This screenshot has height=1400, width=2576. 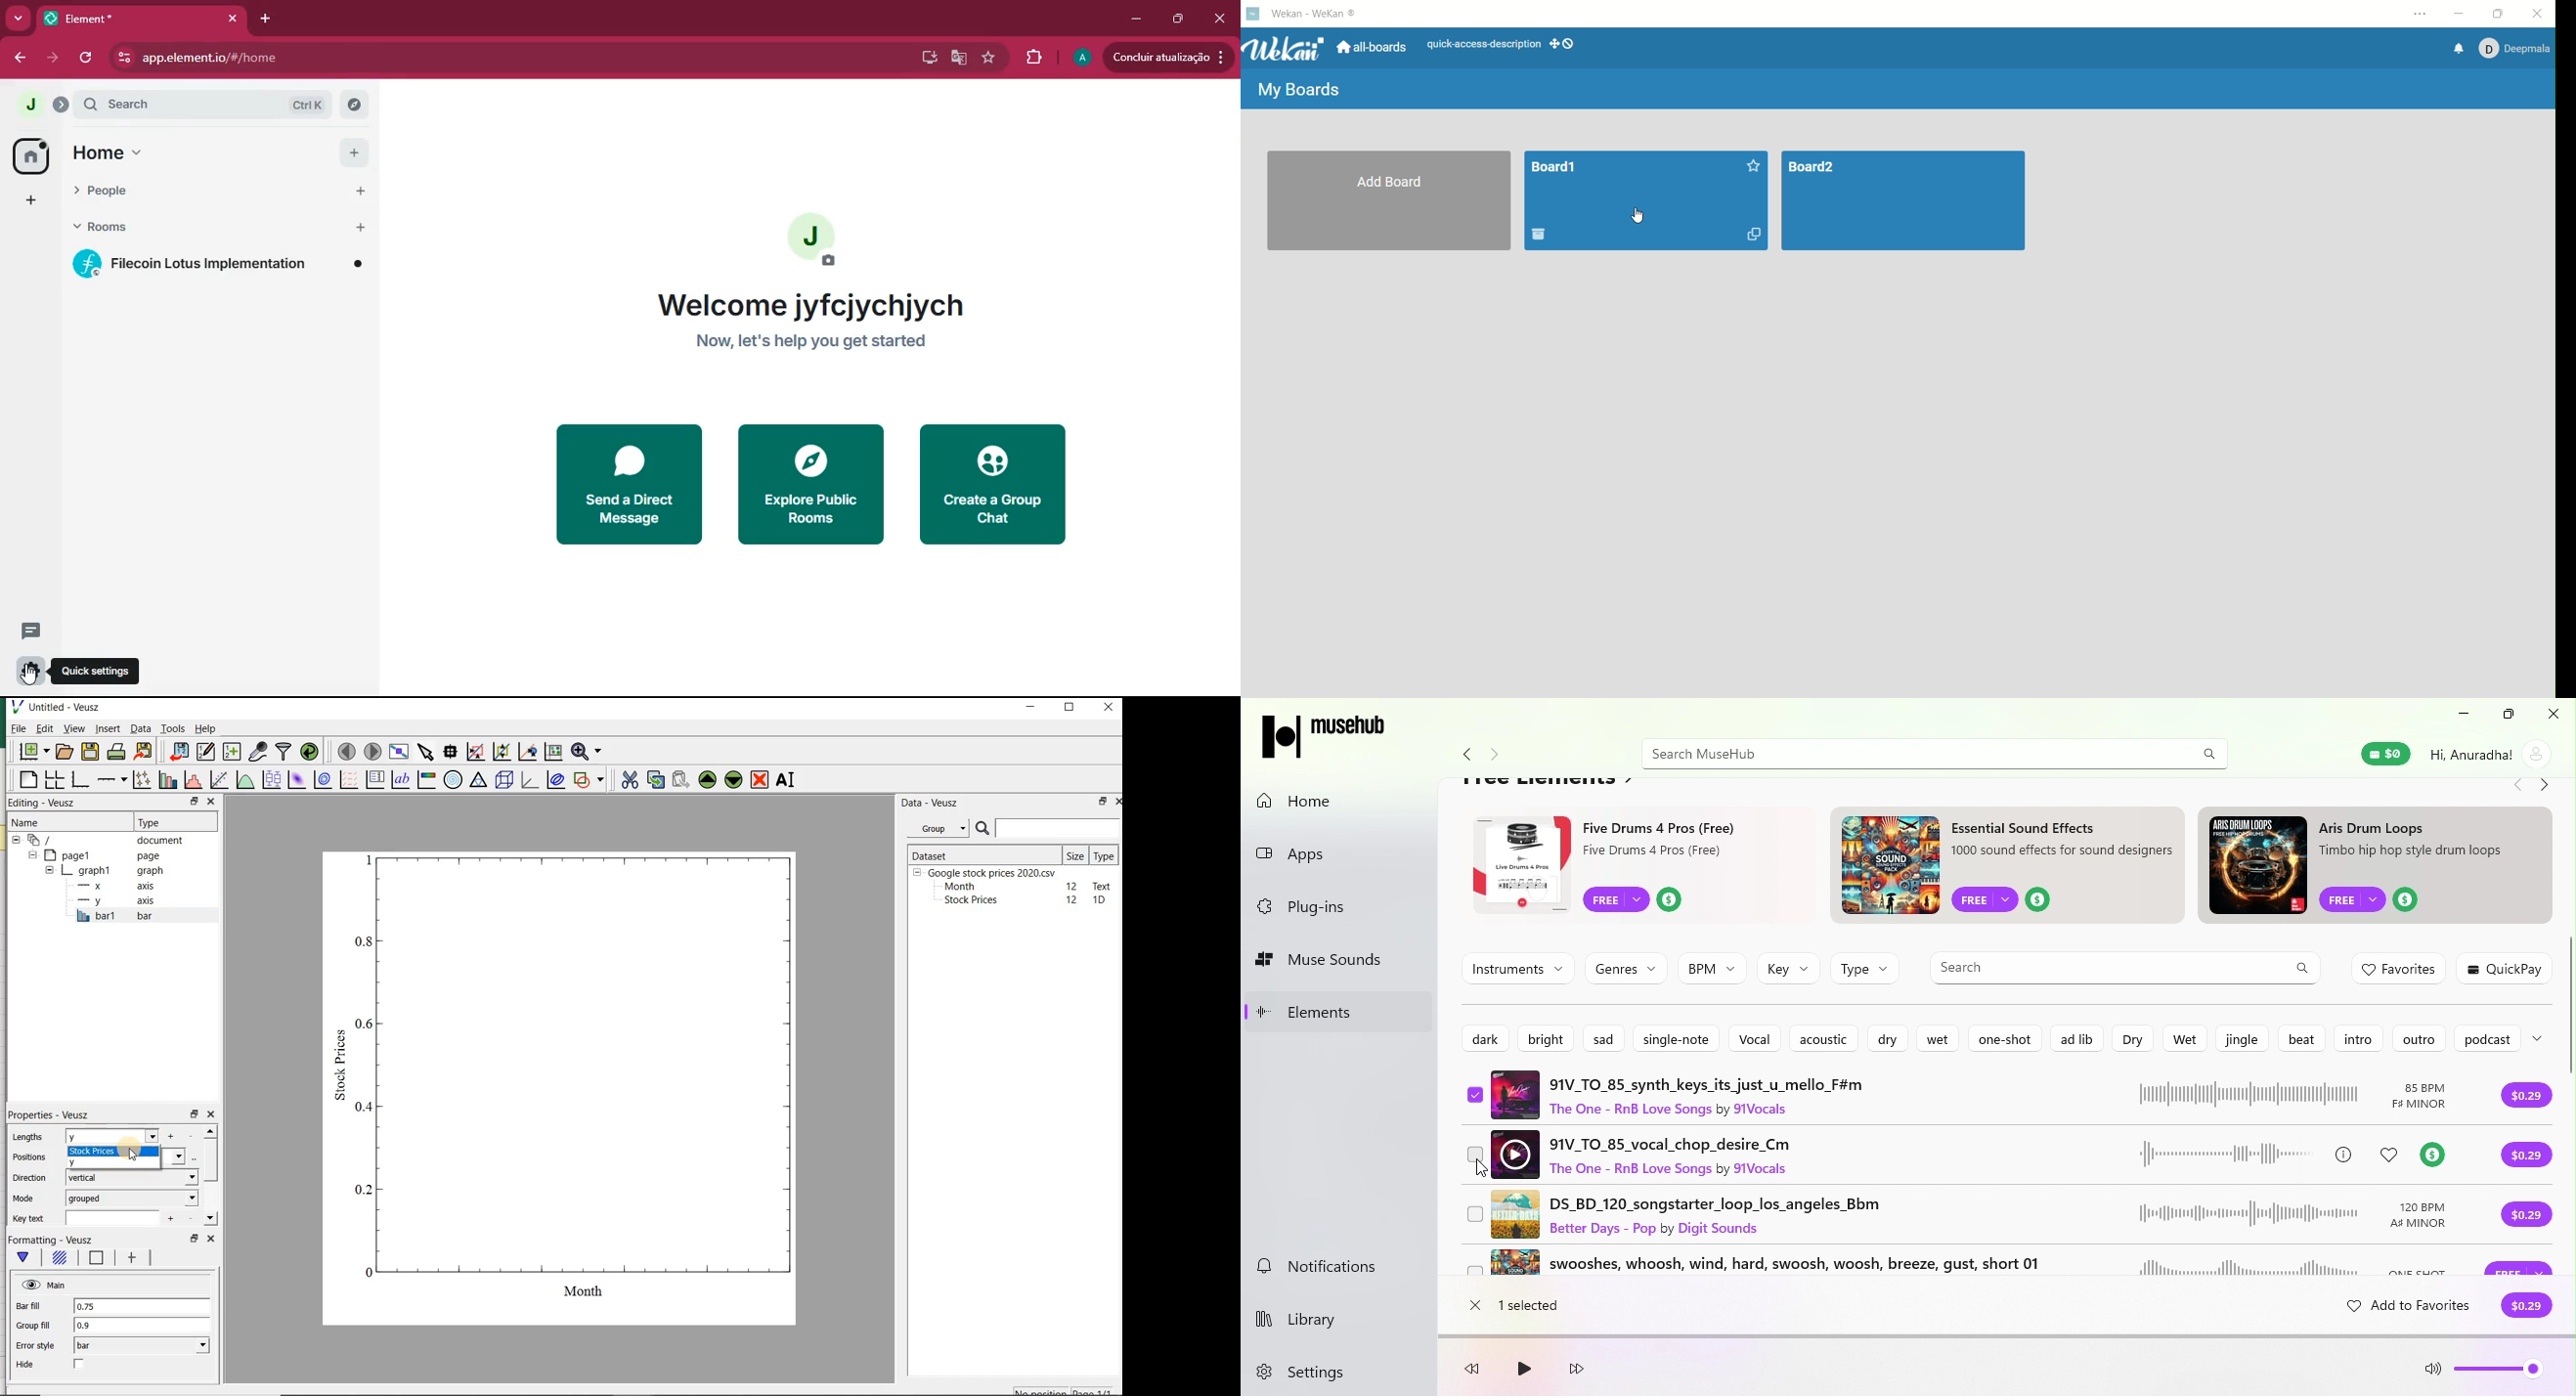 I want to click on wekan-wekan, so click(x=1315, y=14).